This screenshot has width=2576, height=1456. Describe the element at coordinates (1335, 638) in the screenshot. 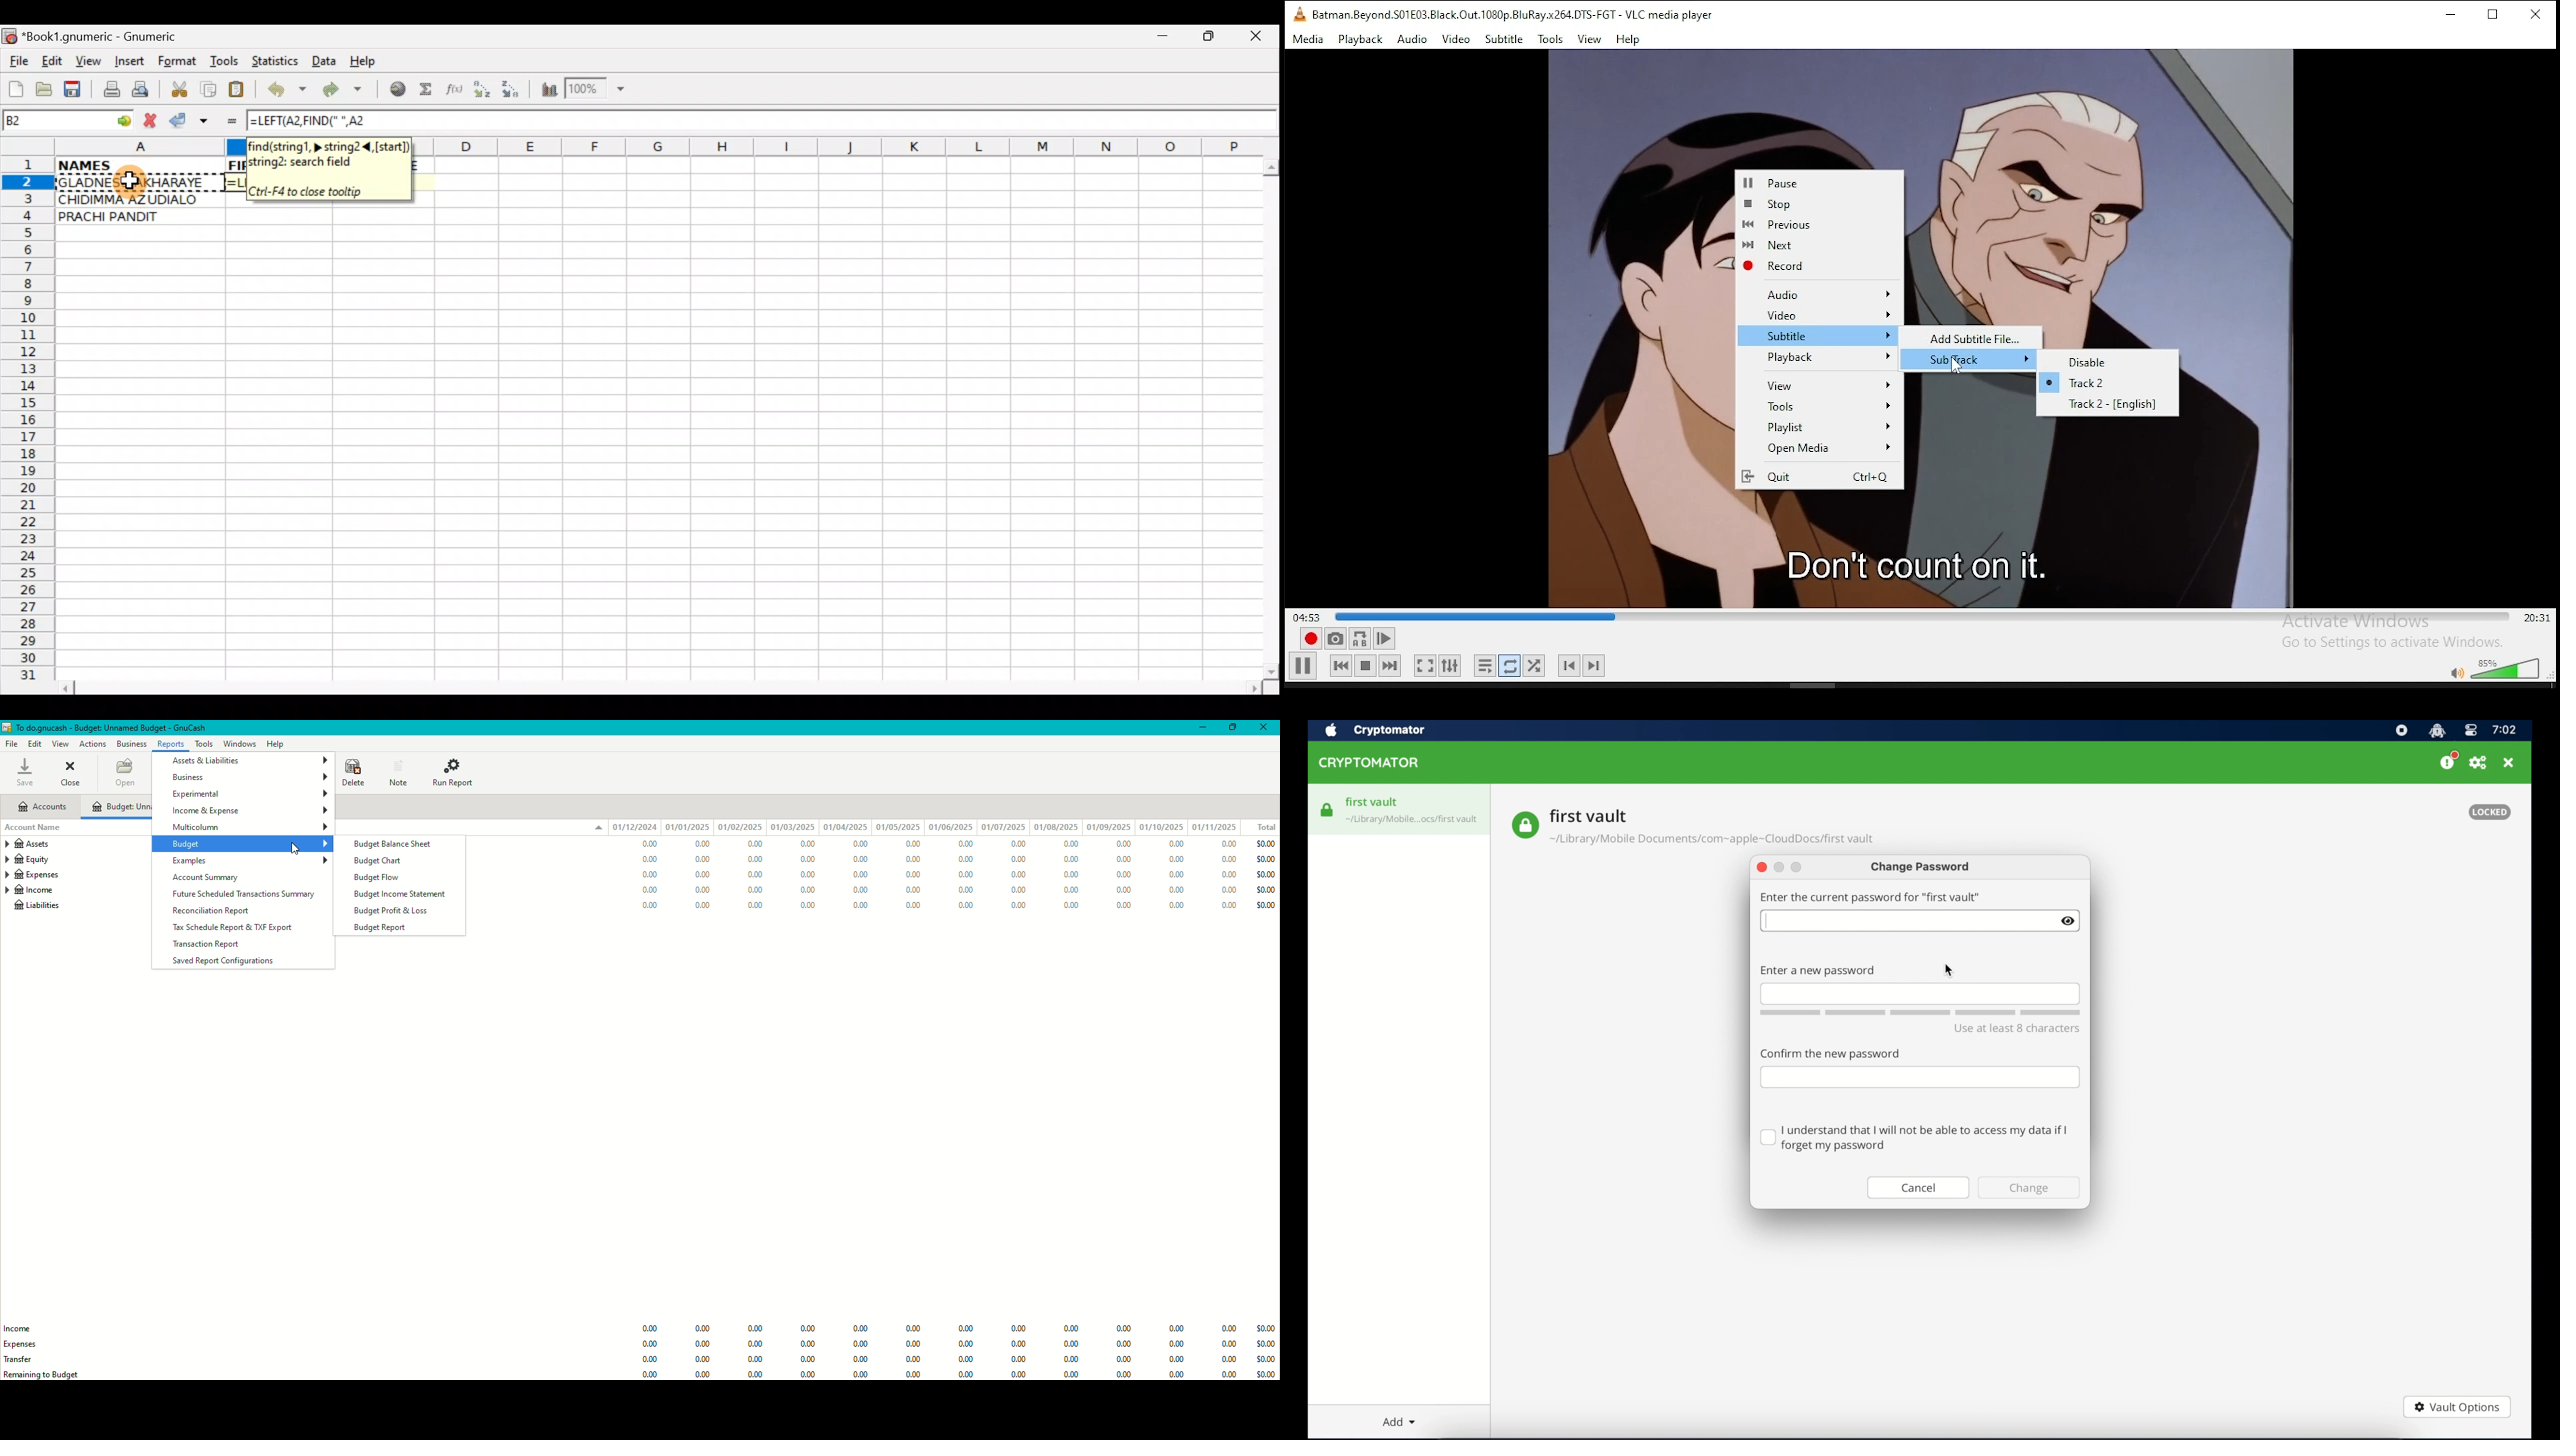

I see `Capture Screenshot ` at that location.